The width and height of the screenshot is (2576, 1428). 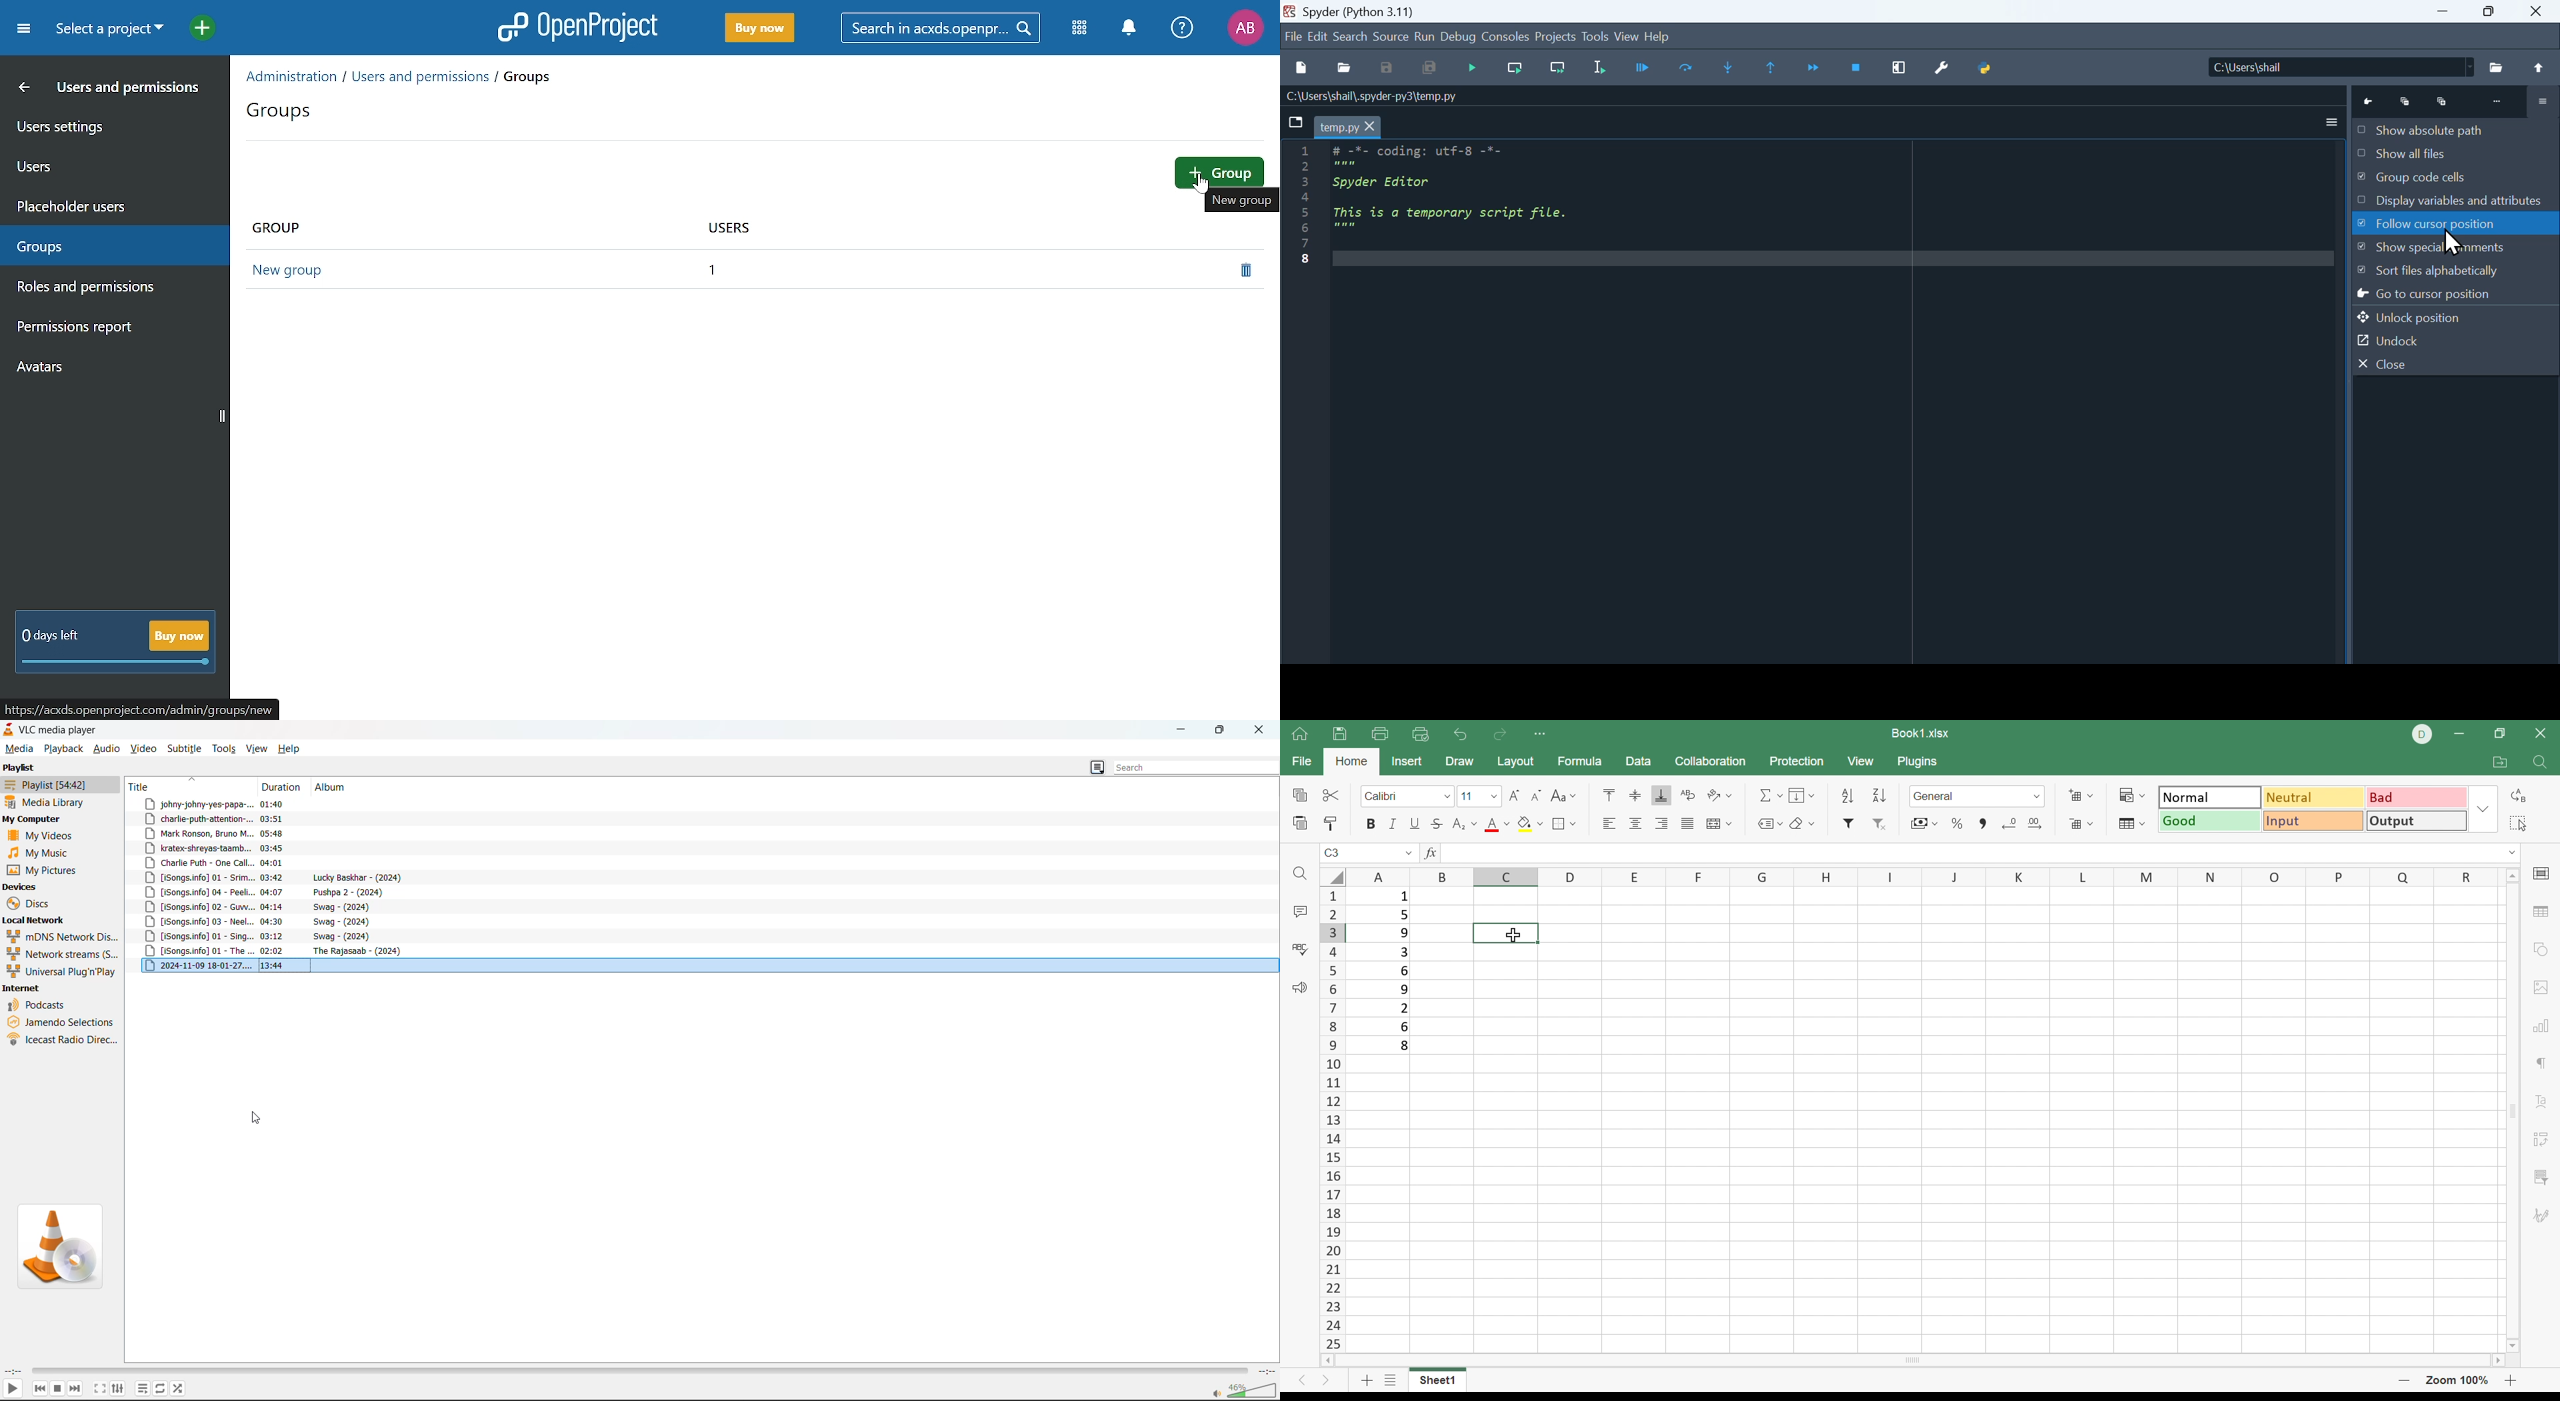 What do you see at coordinates (186, 749) in the screenshot?
I see `subtitle` at bounding box center [186, 749].